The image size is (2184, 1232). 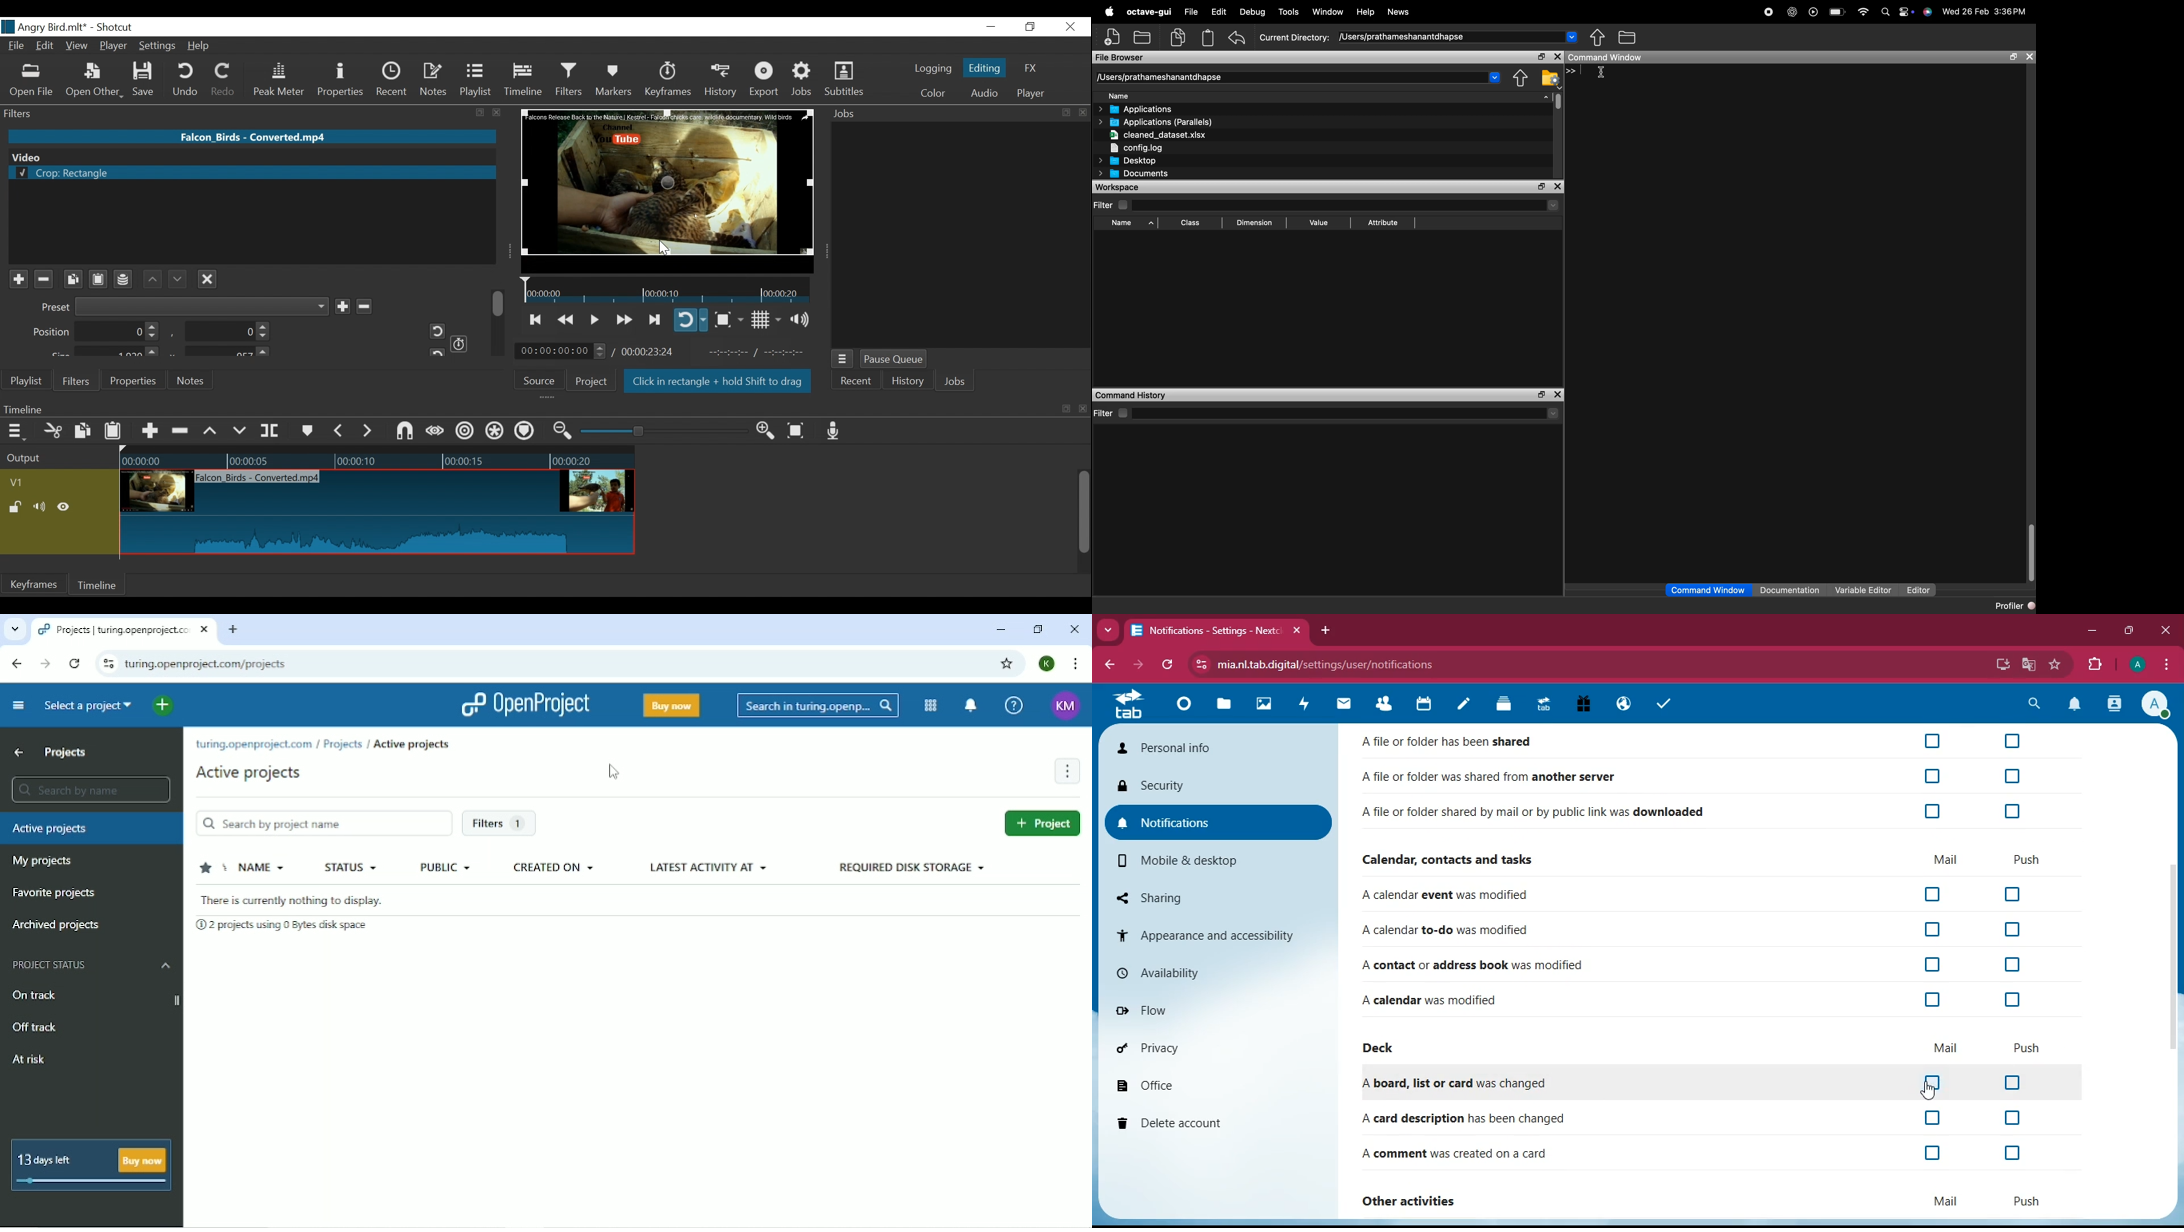 I want to click on mia.nl.tab.digital/settings/user/notifications, so click(x=1335, y=664).